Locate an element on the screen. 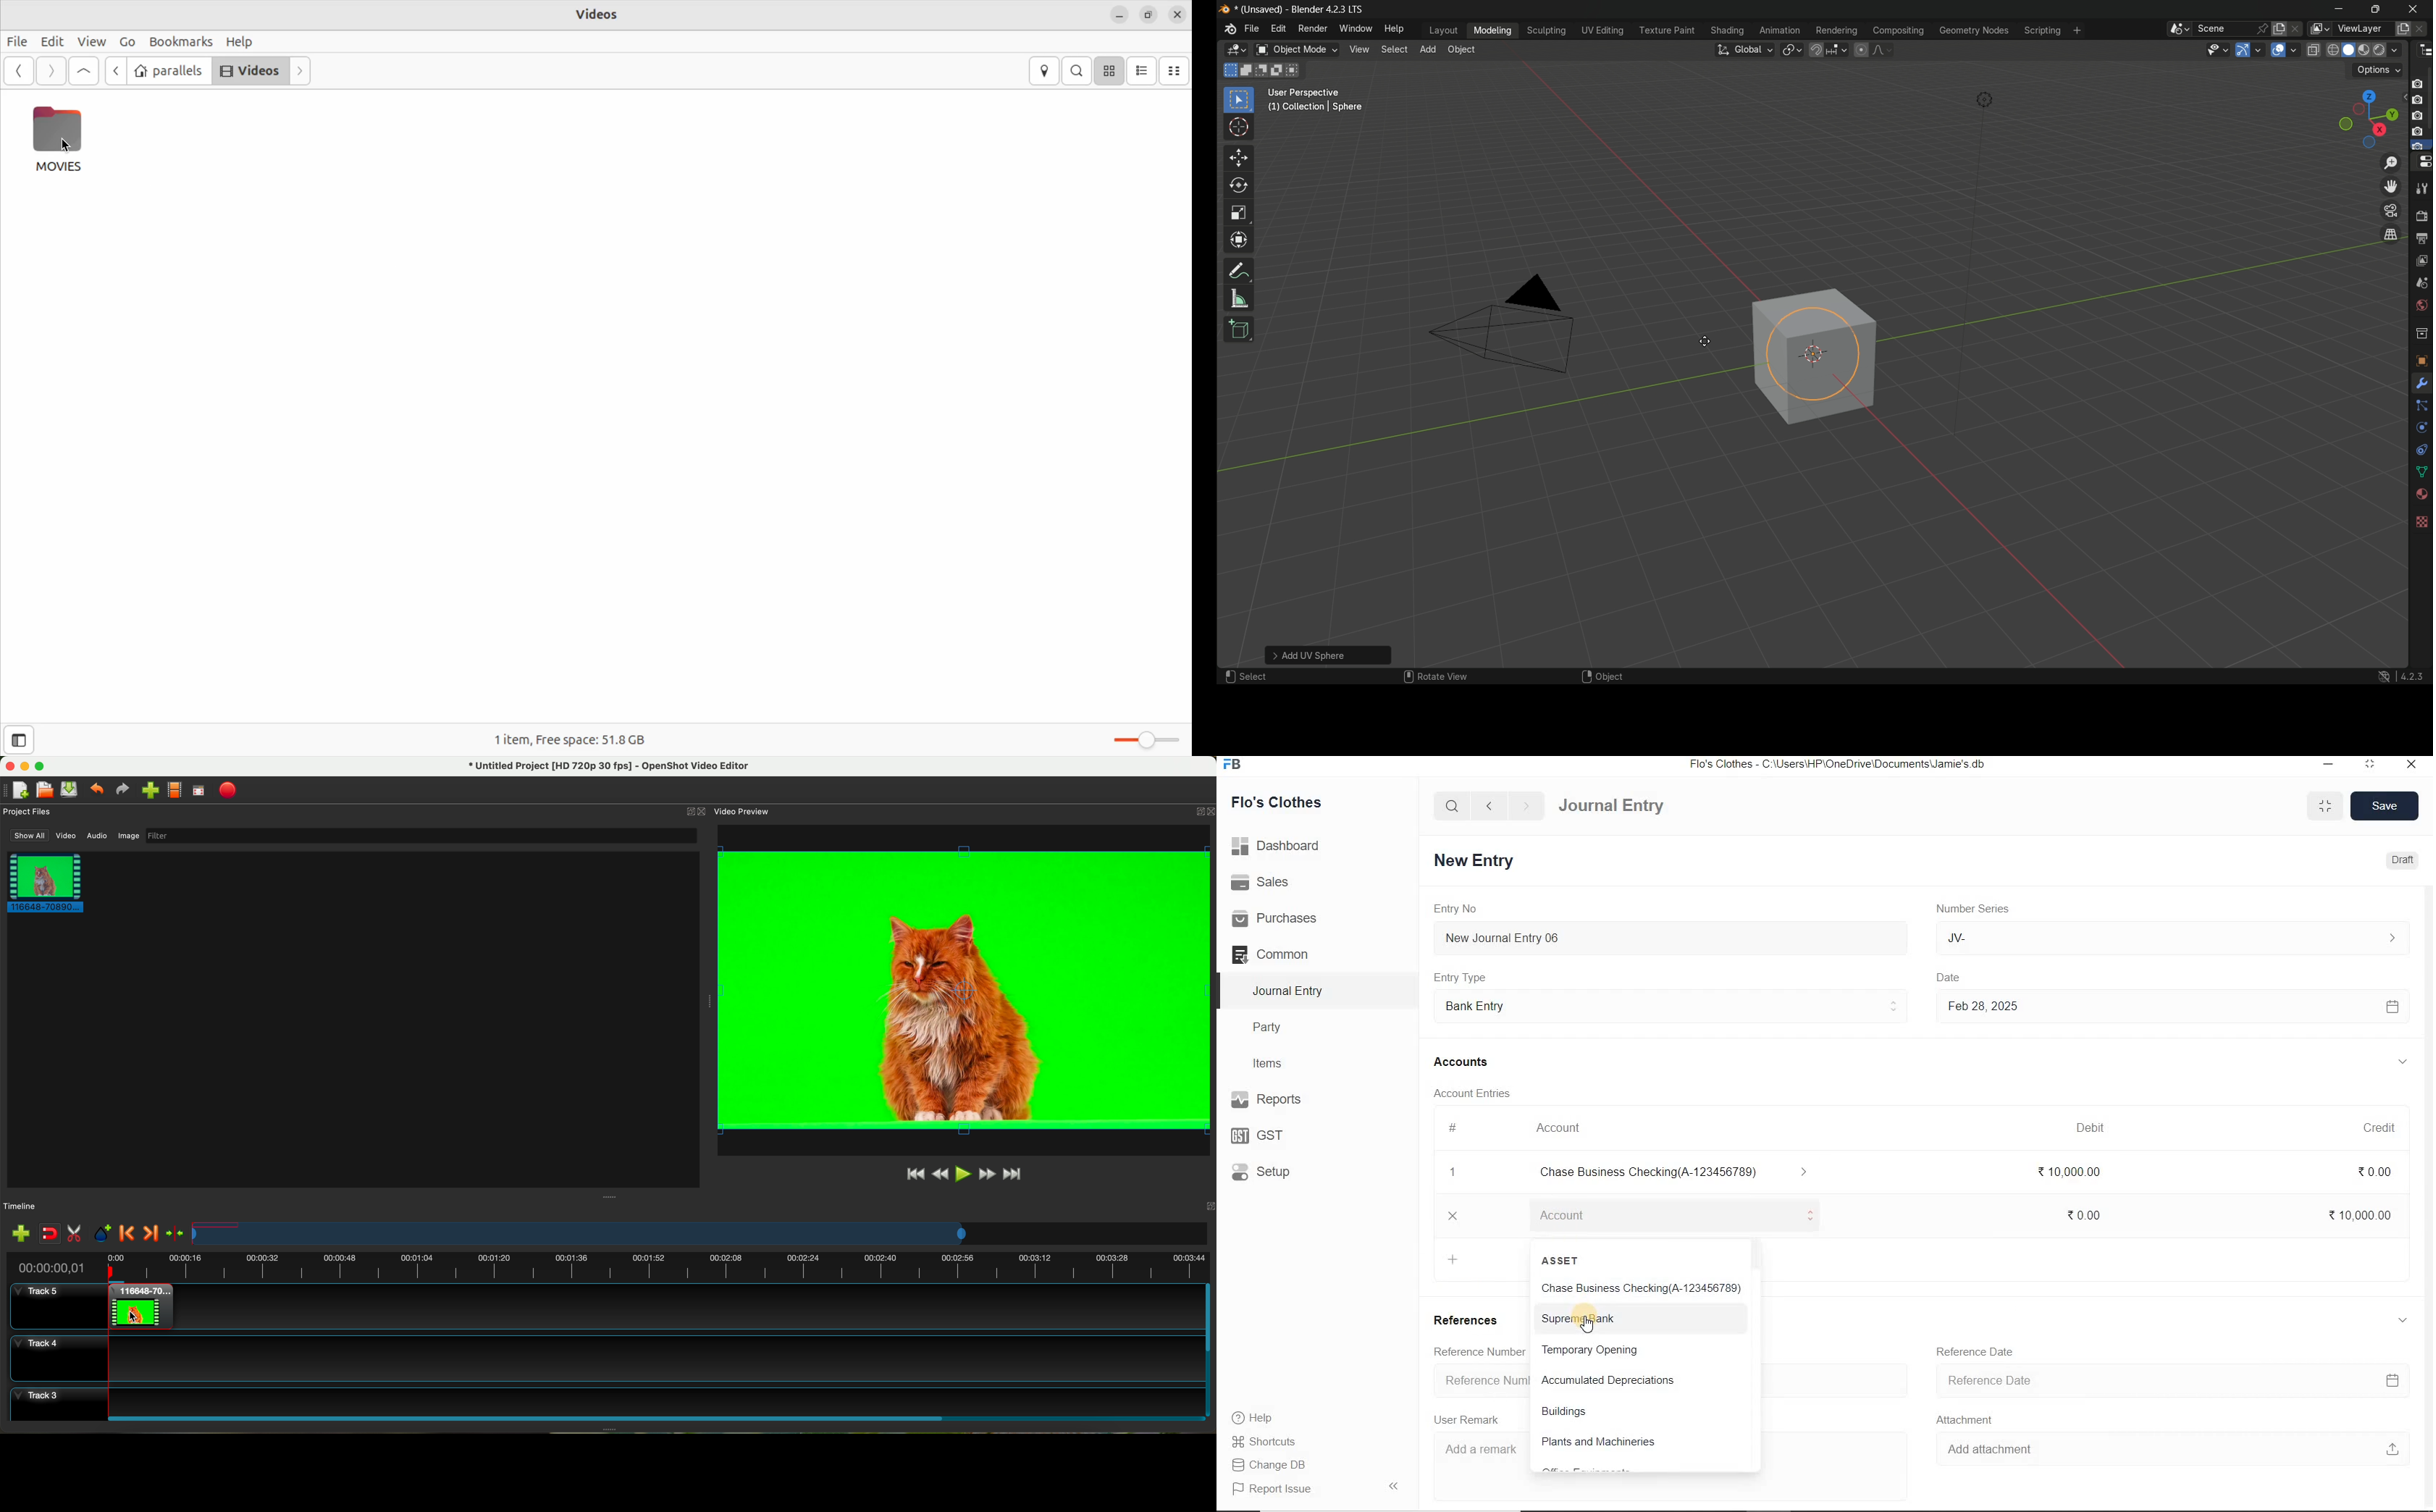 The image size is (2436, 1512). close is located at coordinates (2411, 763).